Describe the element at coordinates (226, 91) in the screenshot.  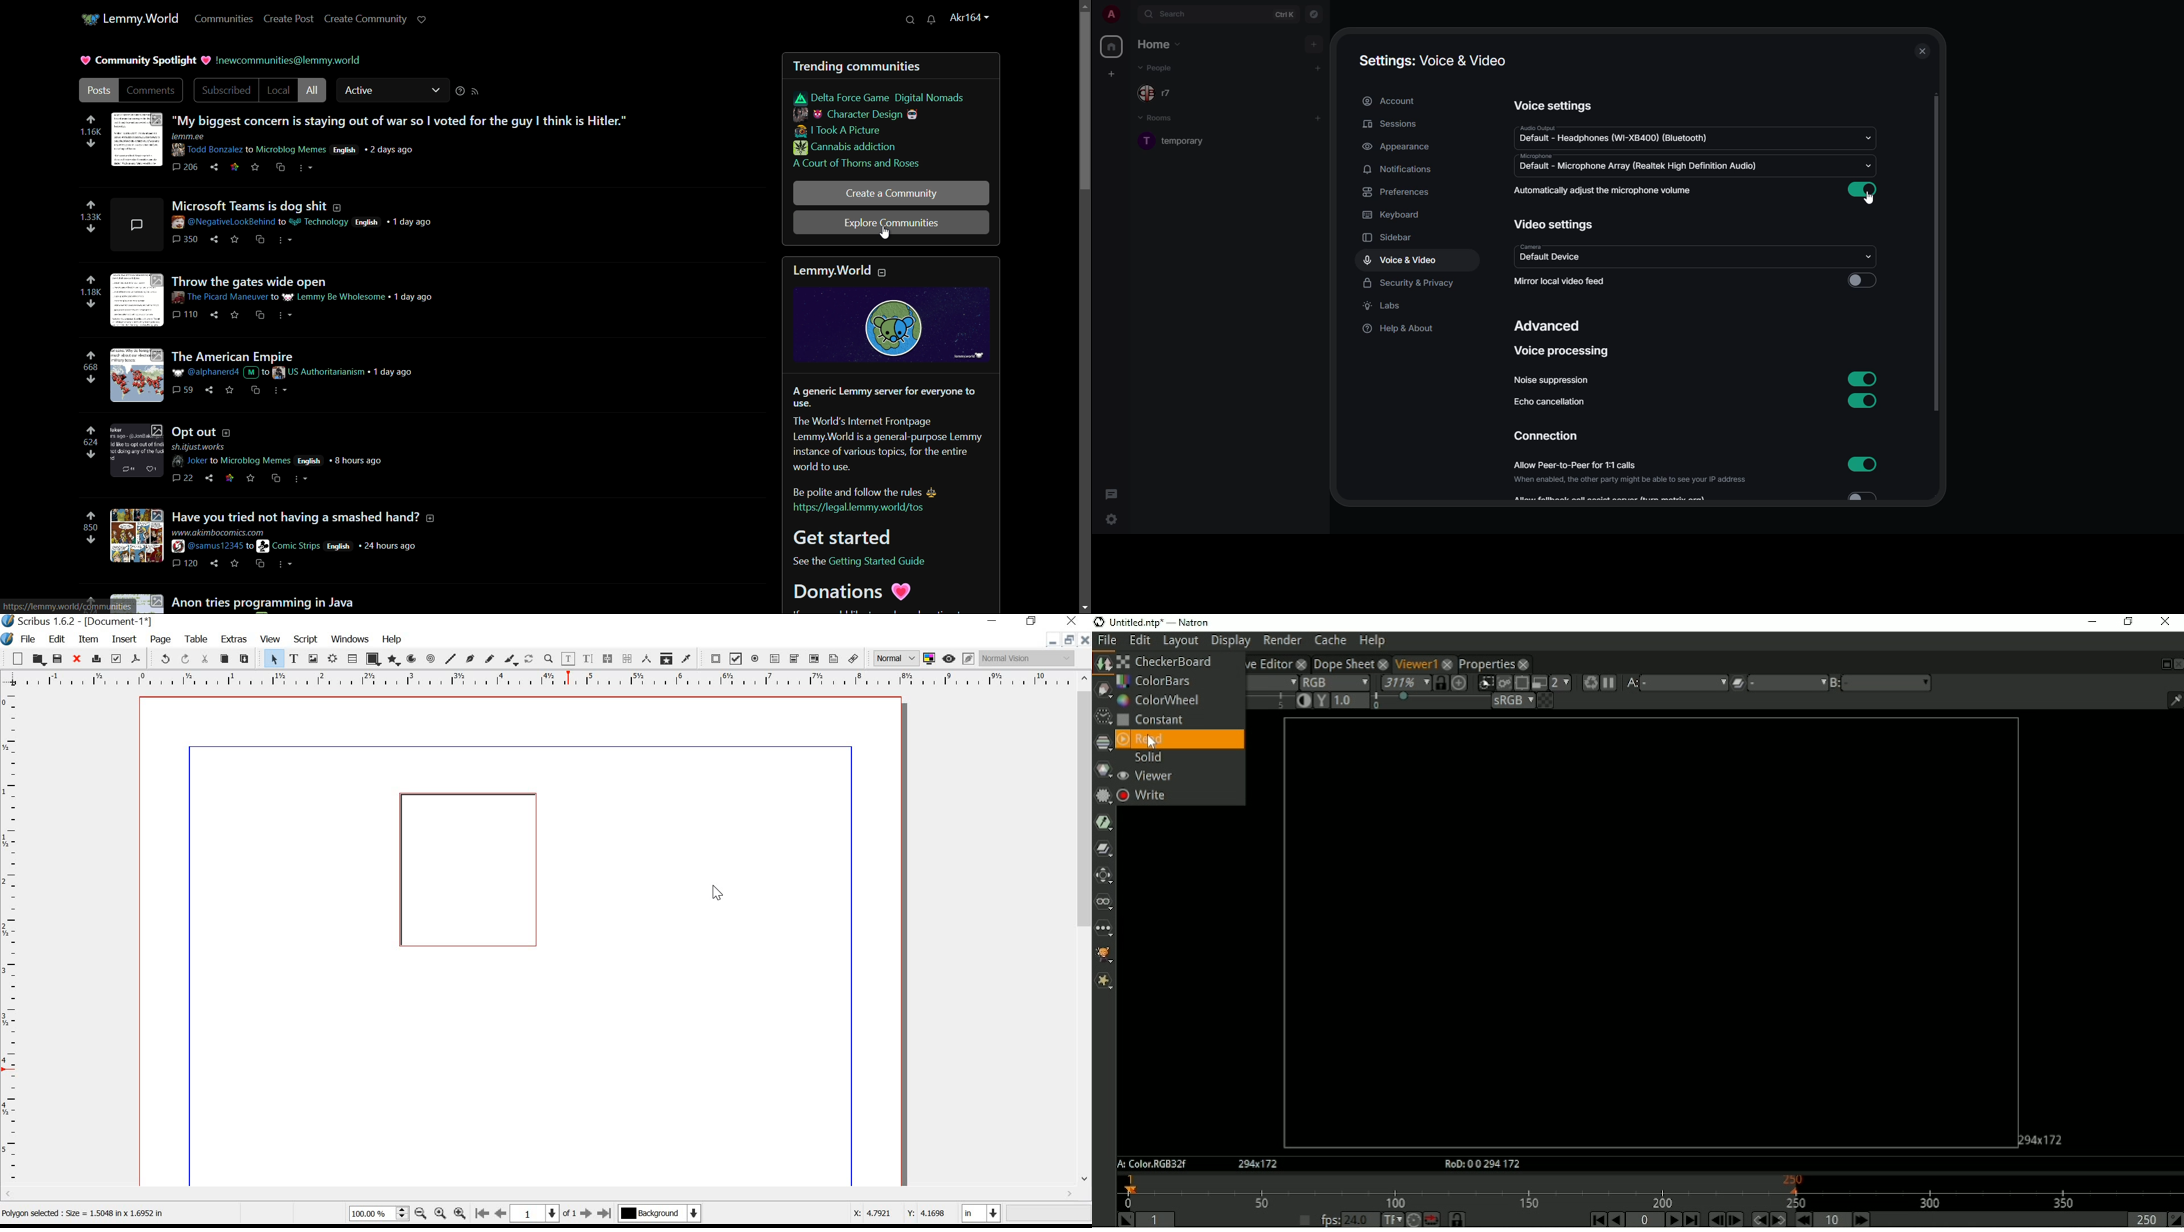
I see `subscribed` at that location.